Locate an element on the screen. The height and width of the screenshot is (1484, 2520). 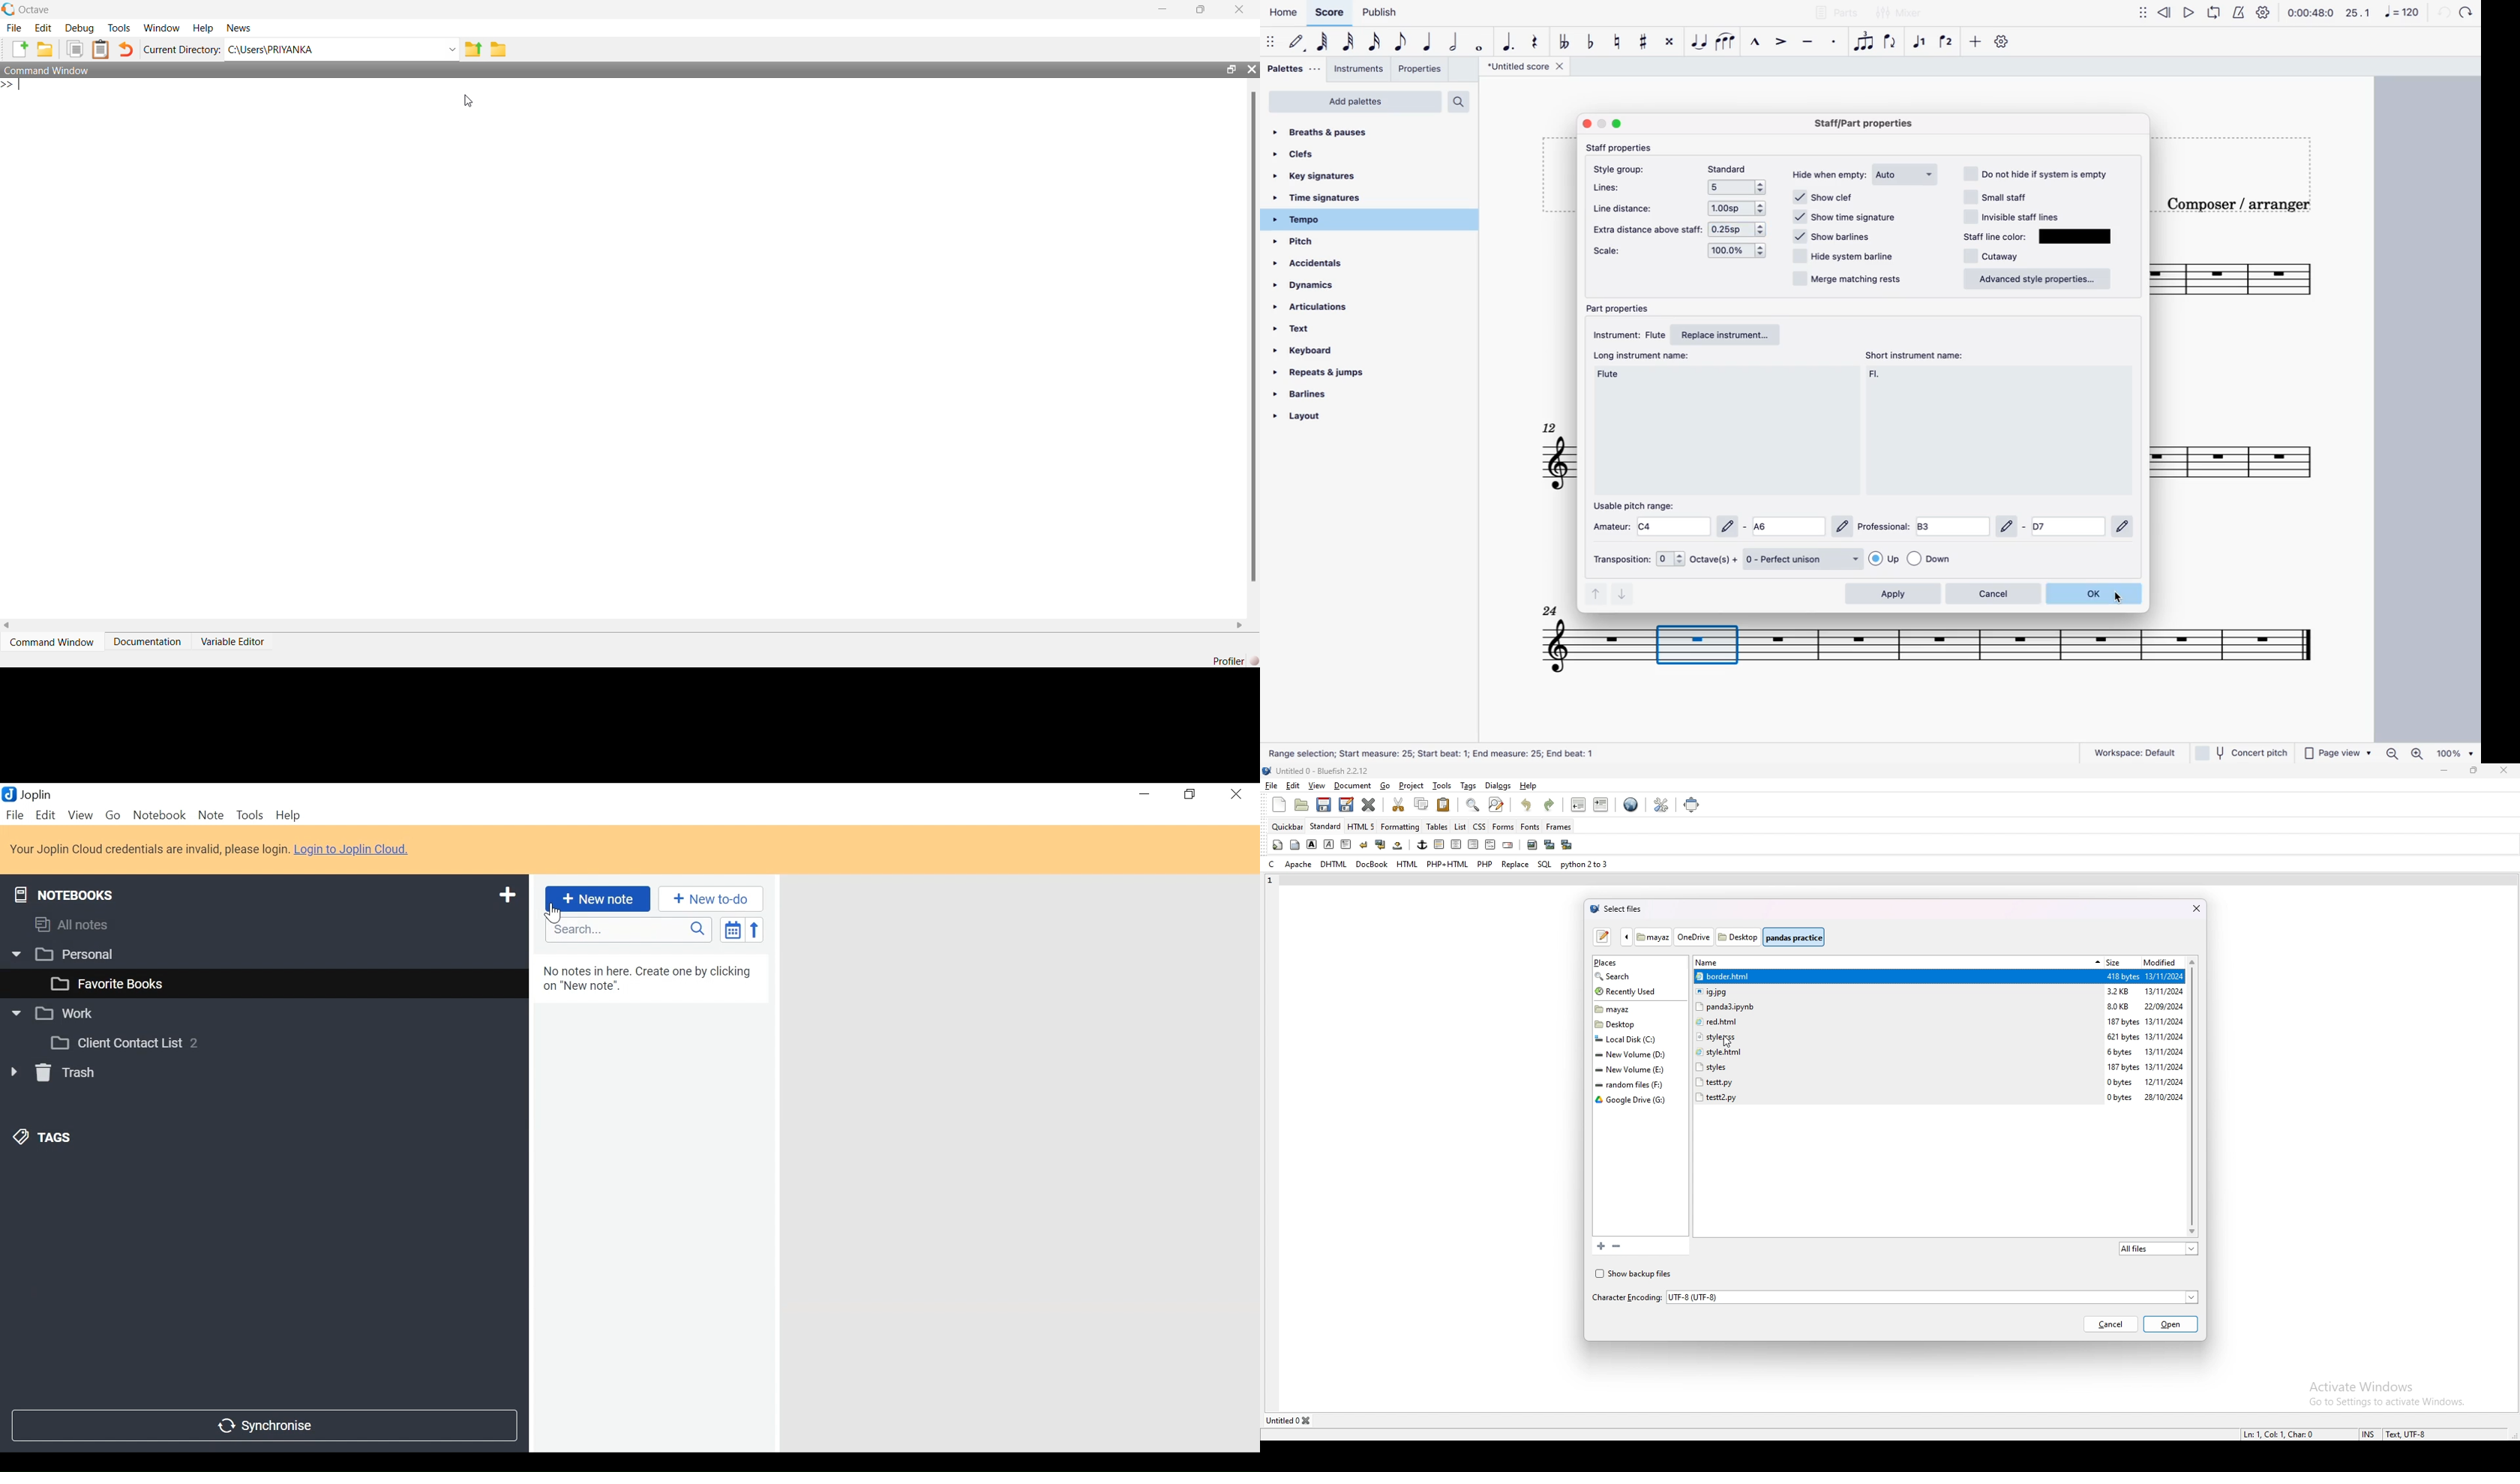
maximize is located at coordinates (1618, 124).